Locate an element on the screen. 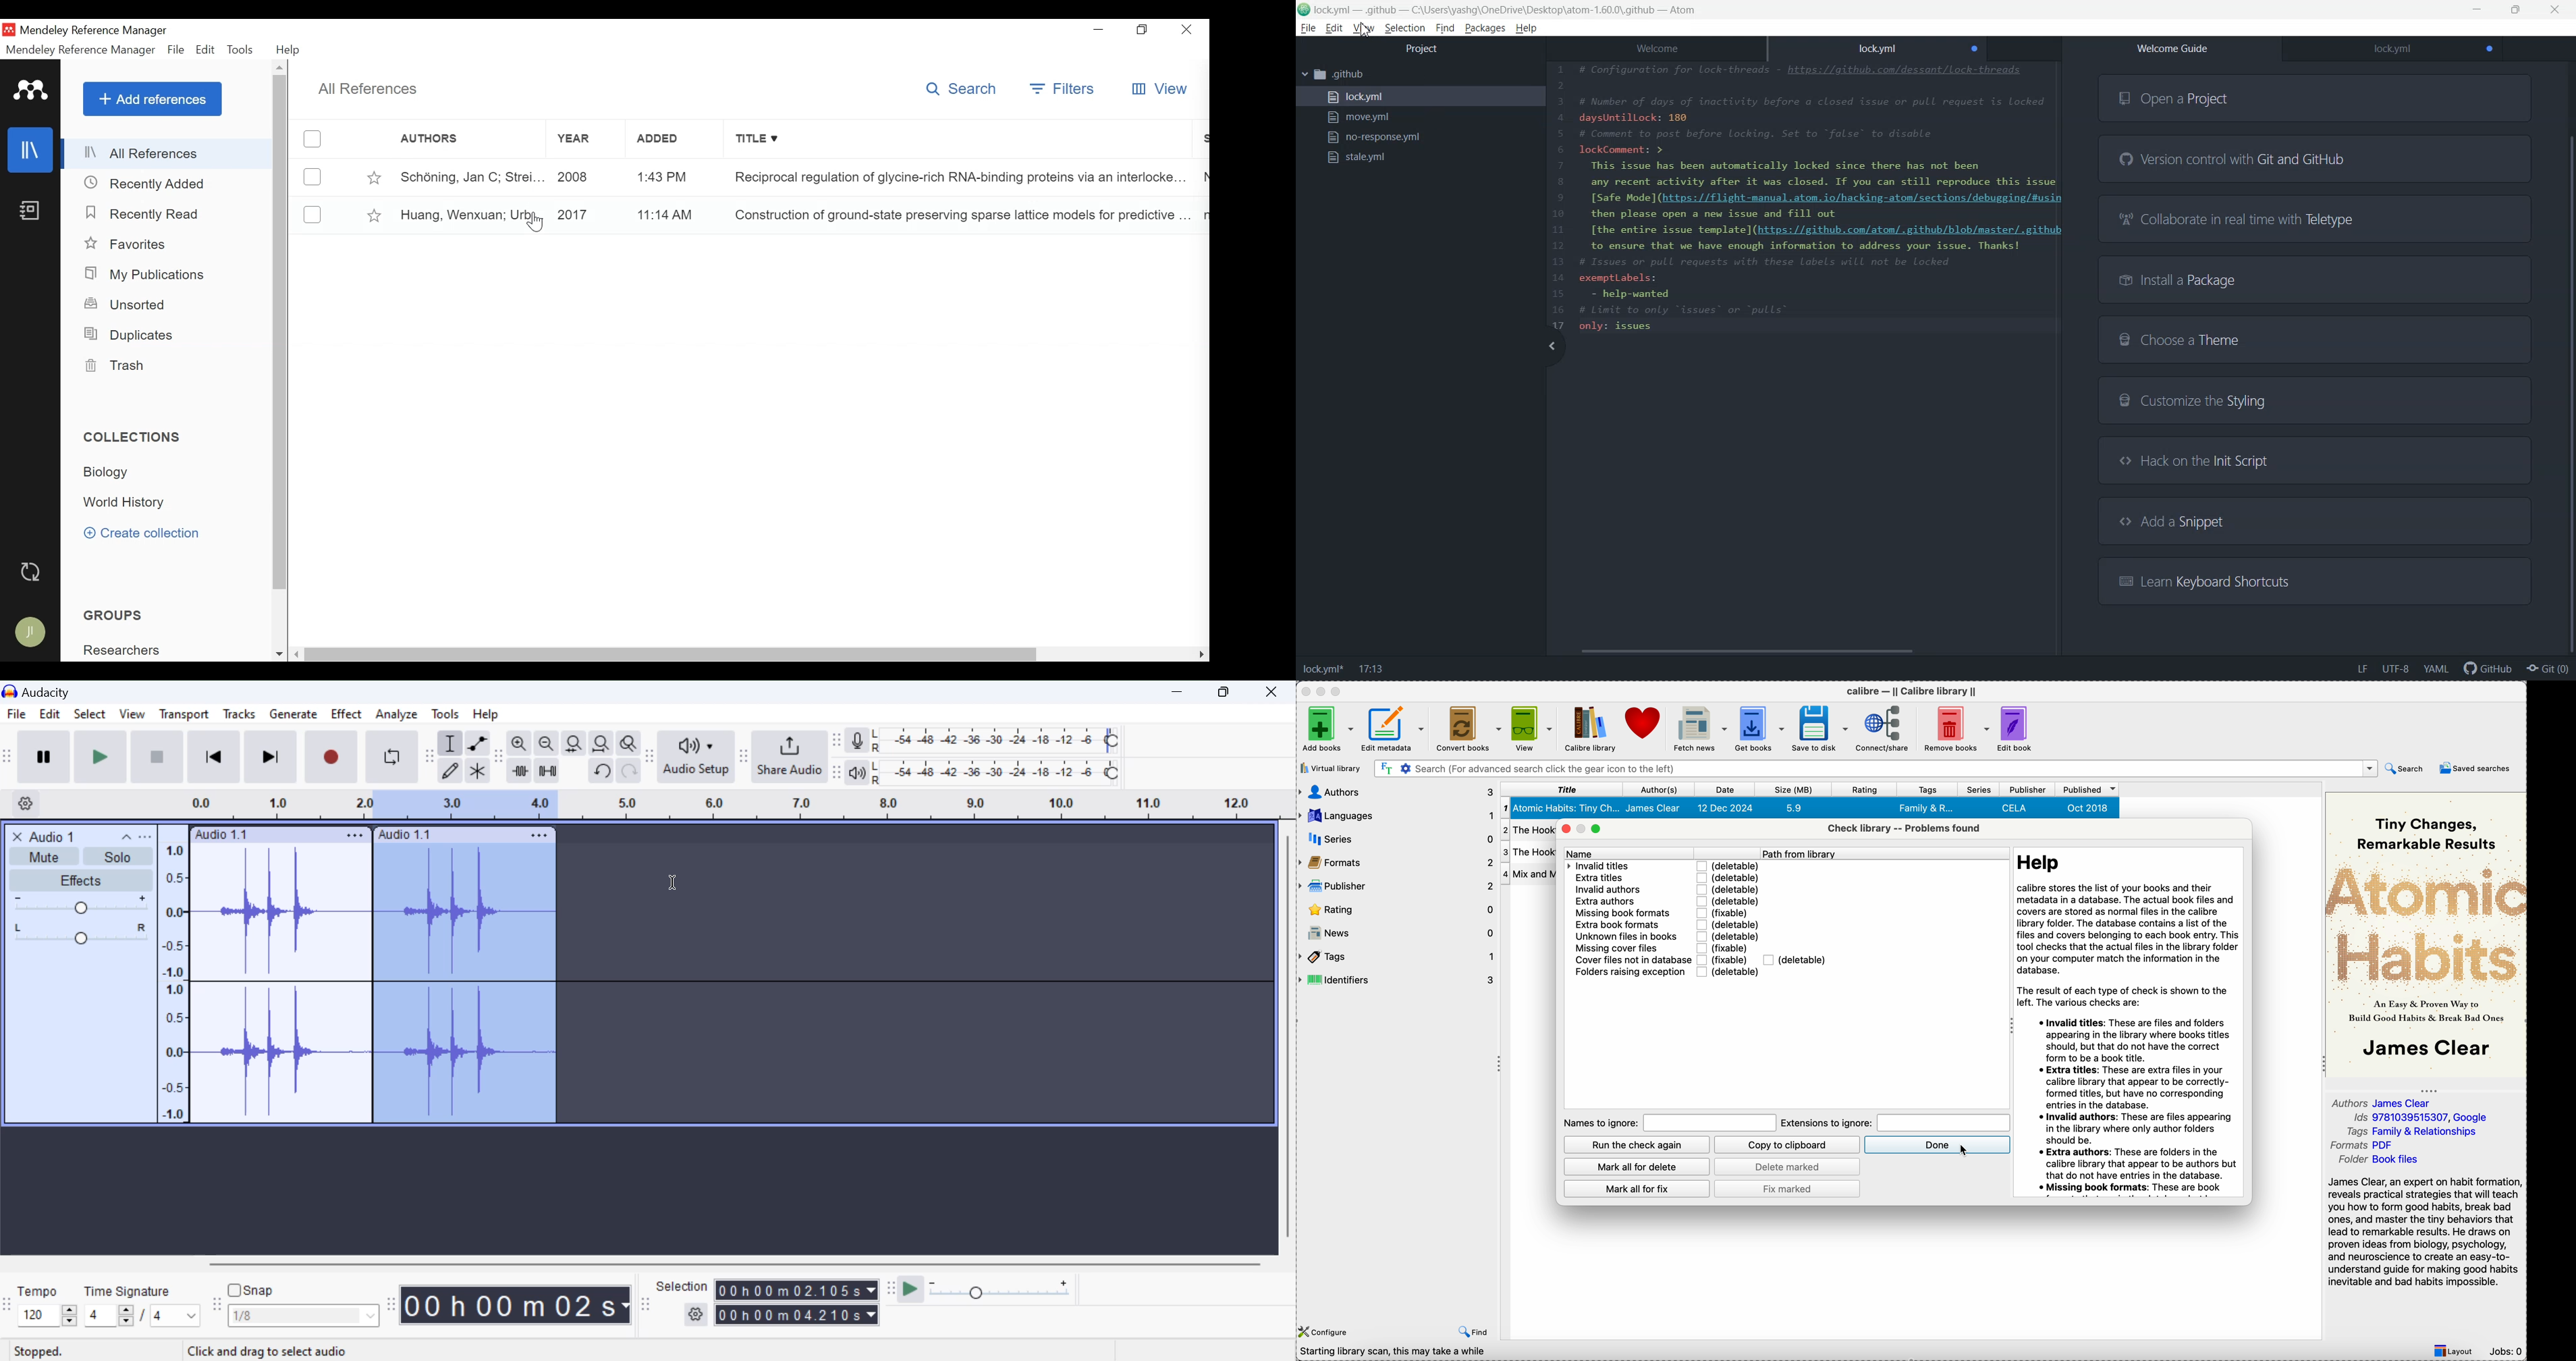 This screenshot has width=2576, height=1372. fetch news is located at coordinates (1699, 729).